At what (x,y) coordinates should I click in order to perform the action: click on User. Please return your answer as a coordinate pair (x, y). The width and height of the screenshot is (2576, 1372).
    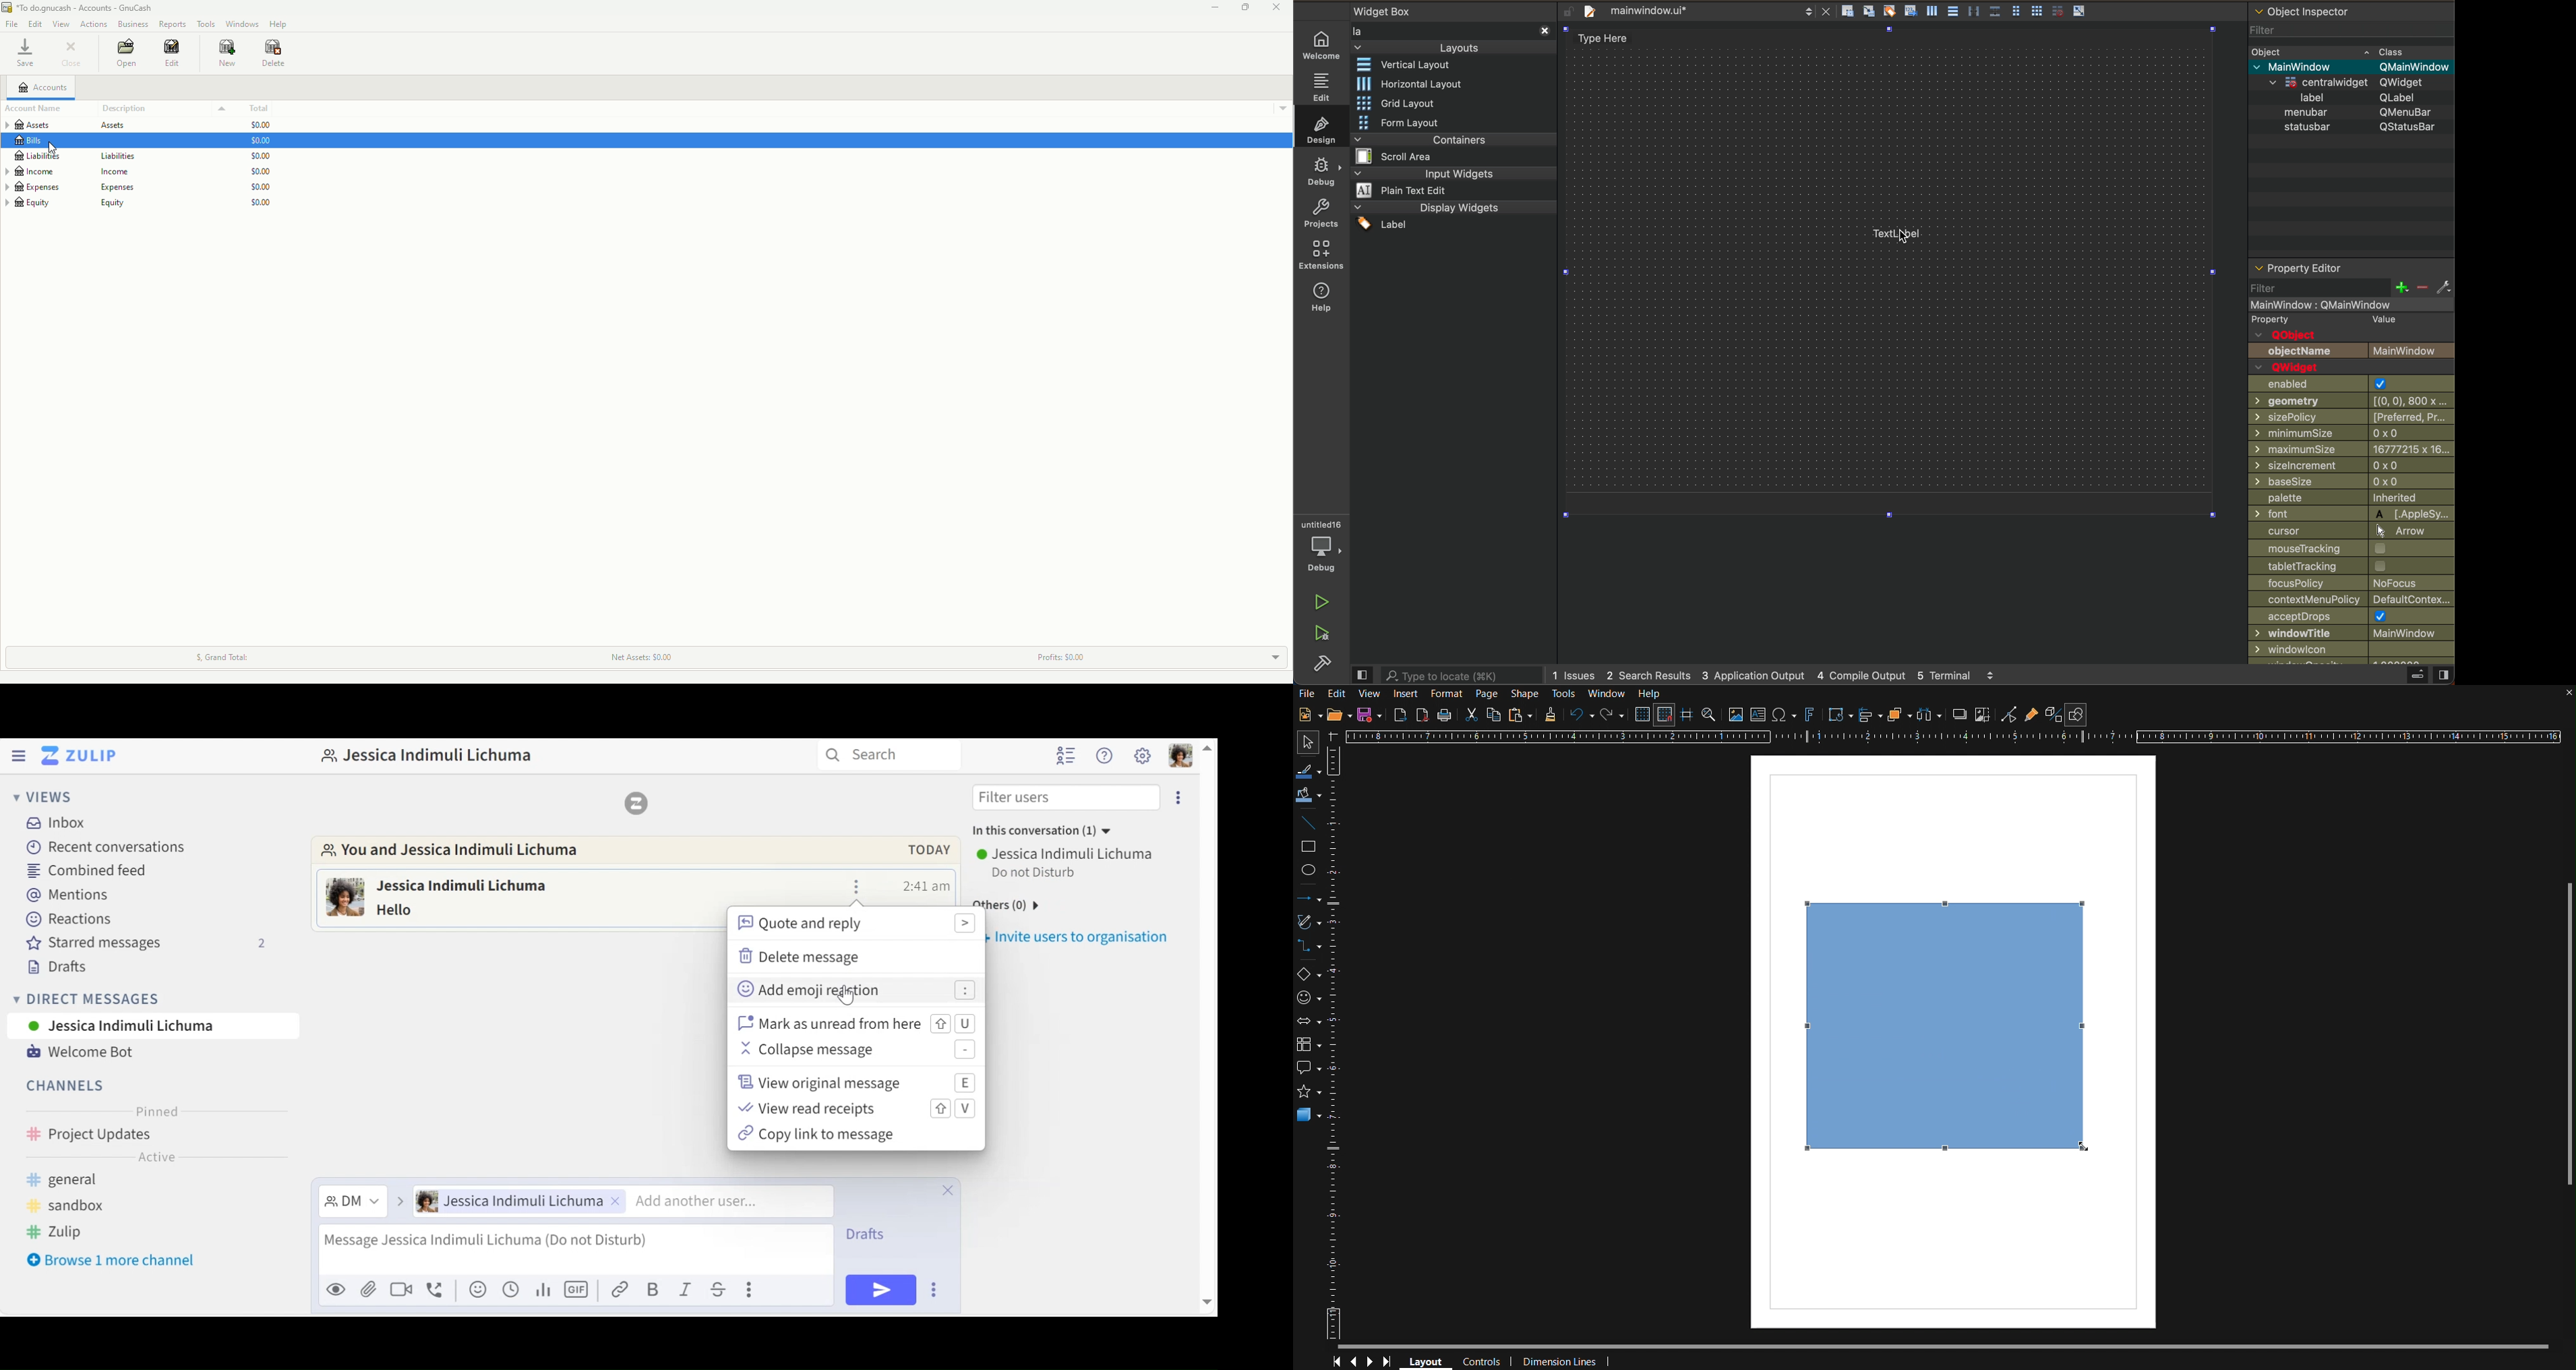
    Looking at the image, I should click on (153, 1025).